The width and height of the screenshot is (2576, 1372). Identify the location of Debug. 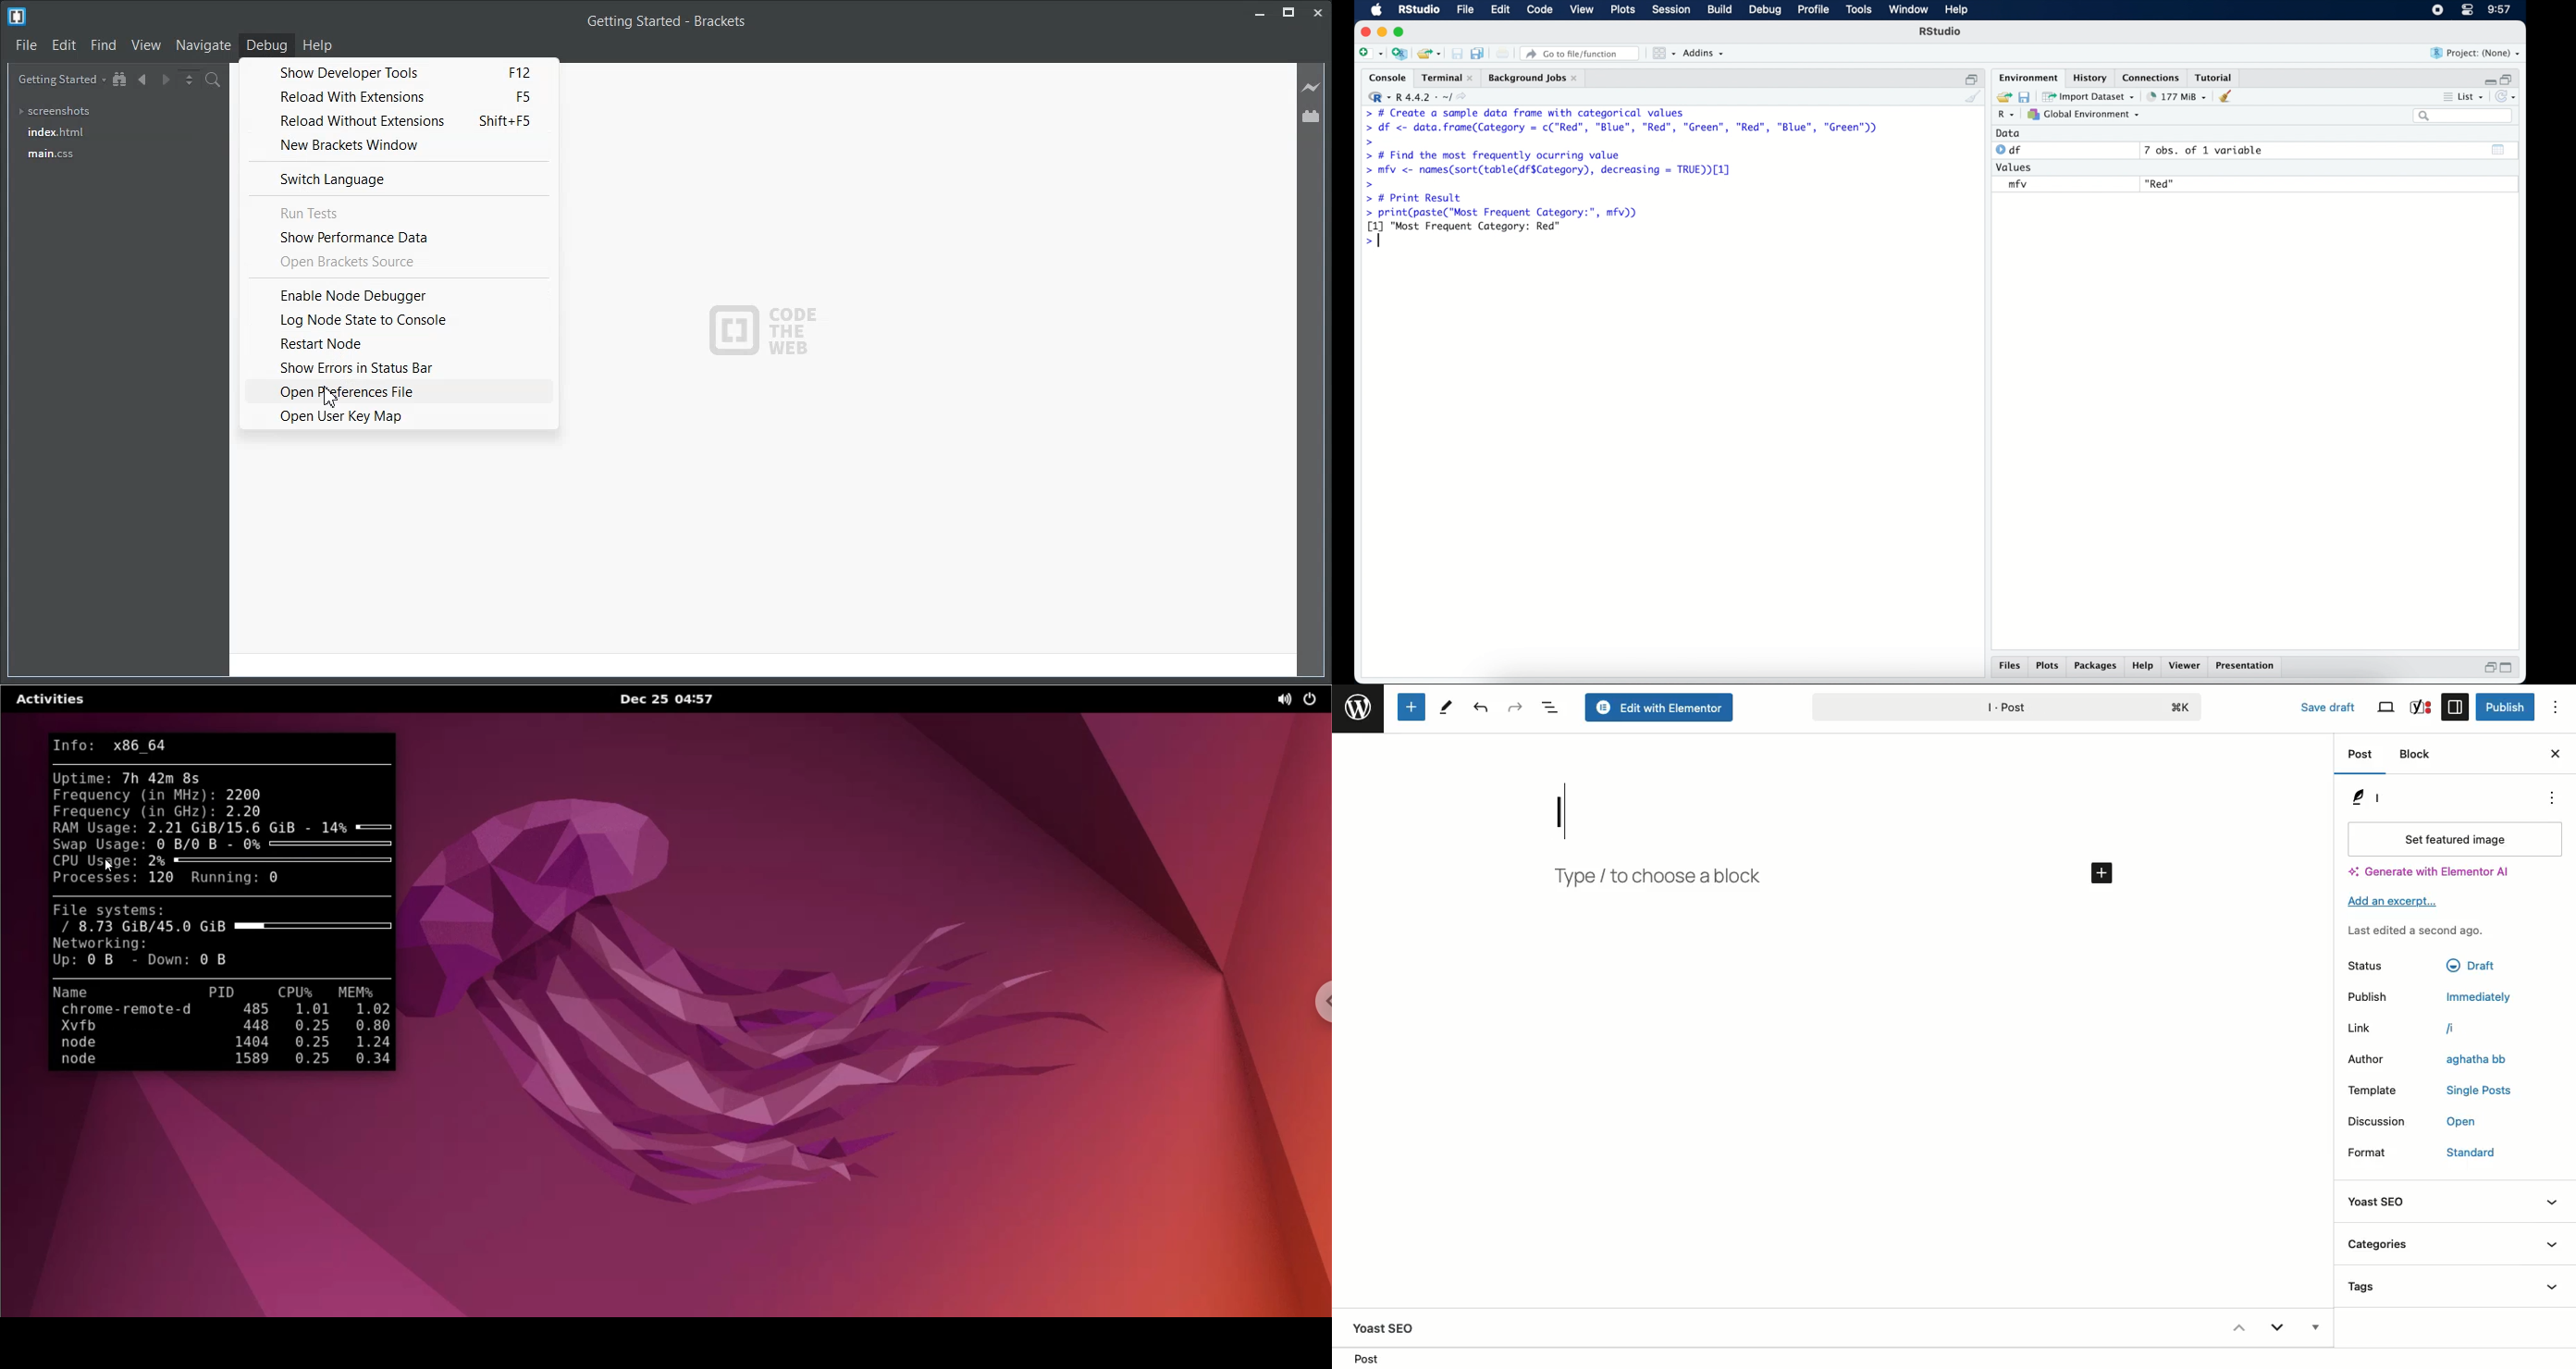
(267, 46).